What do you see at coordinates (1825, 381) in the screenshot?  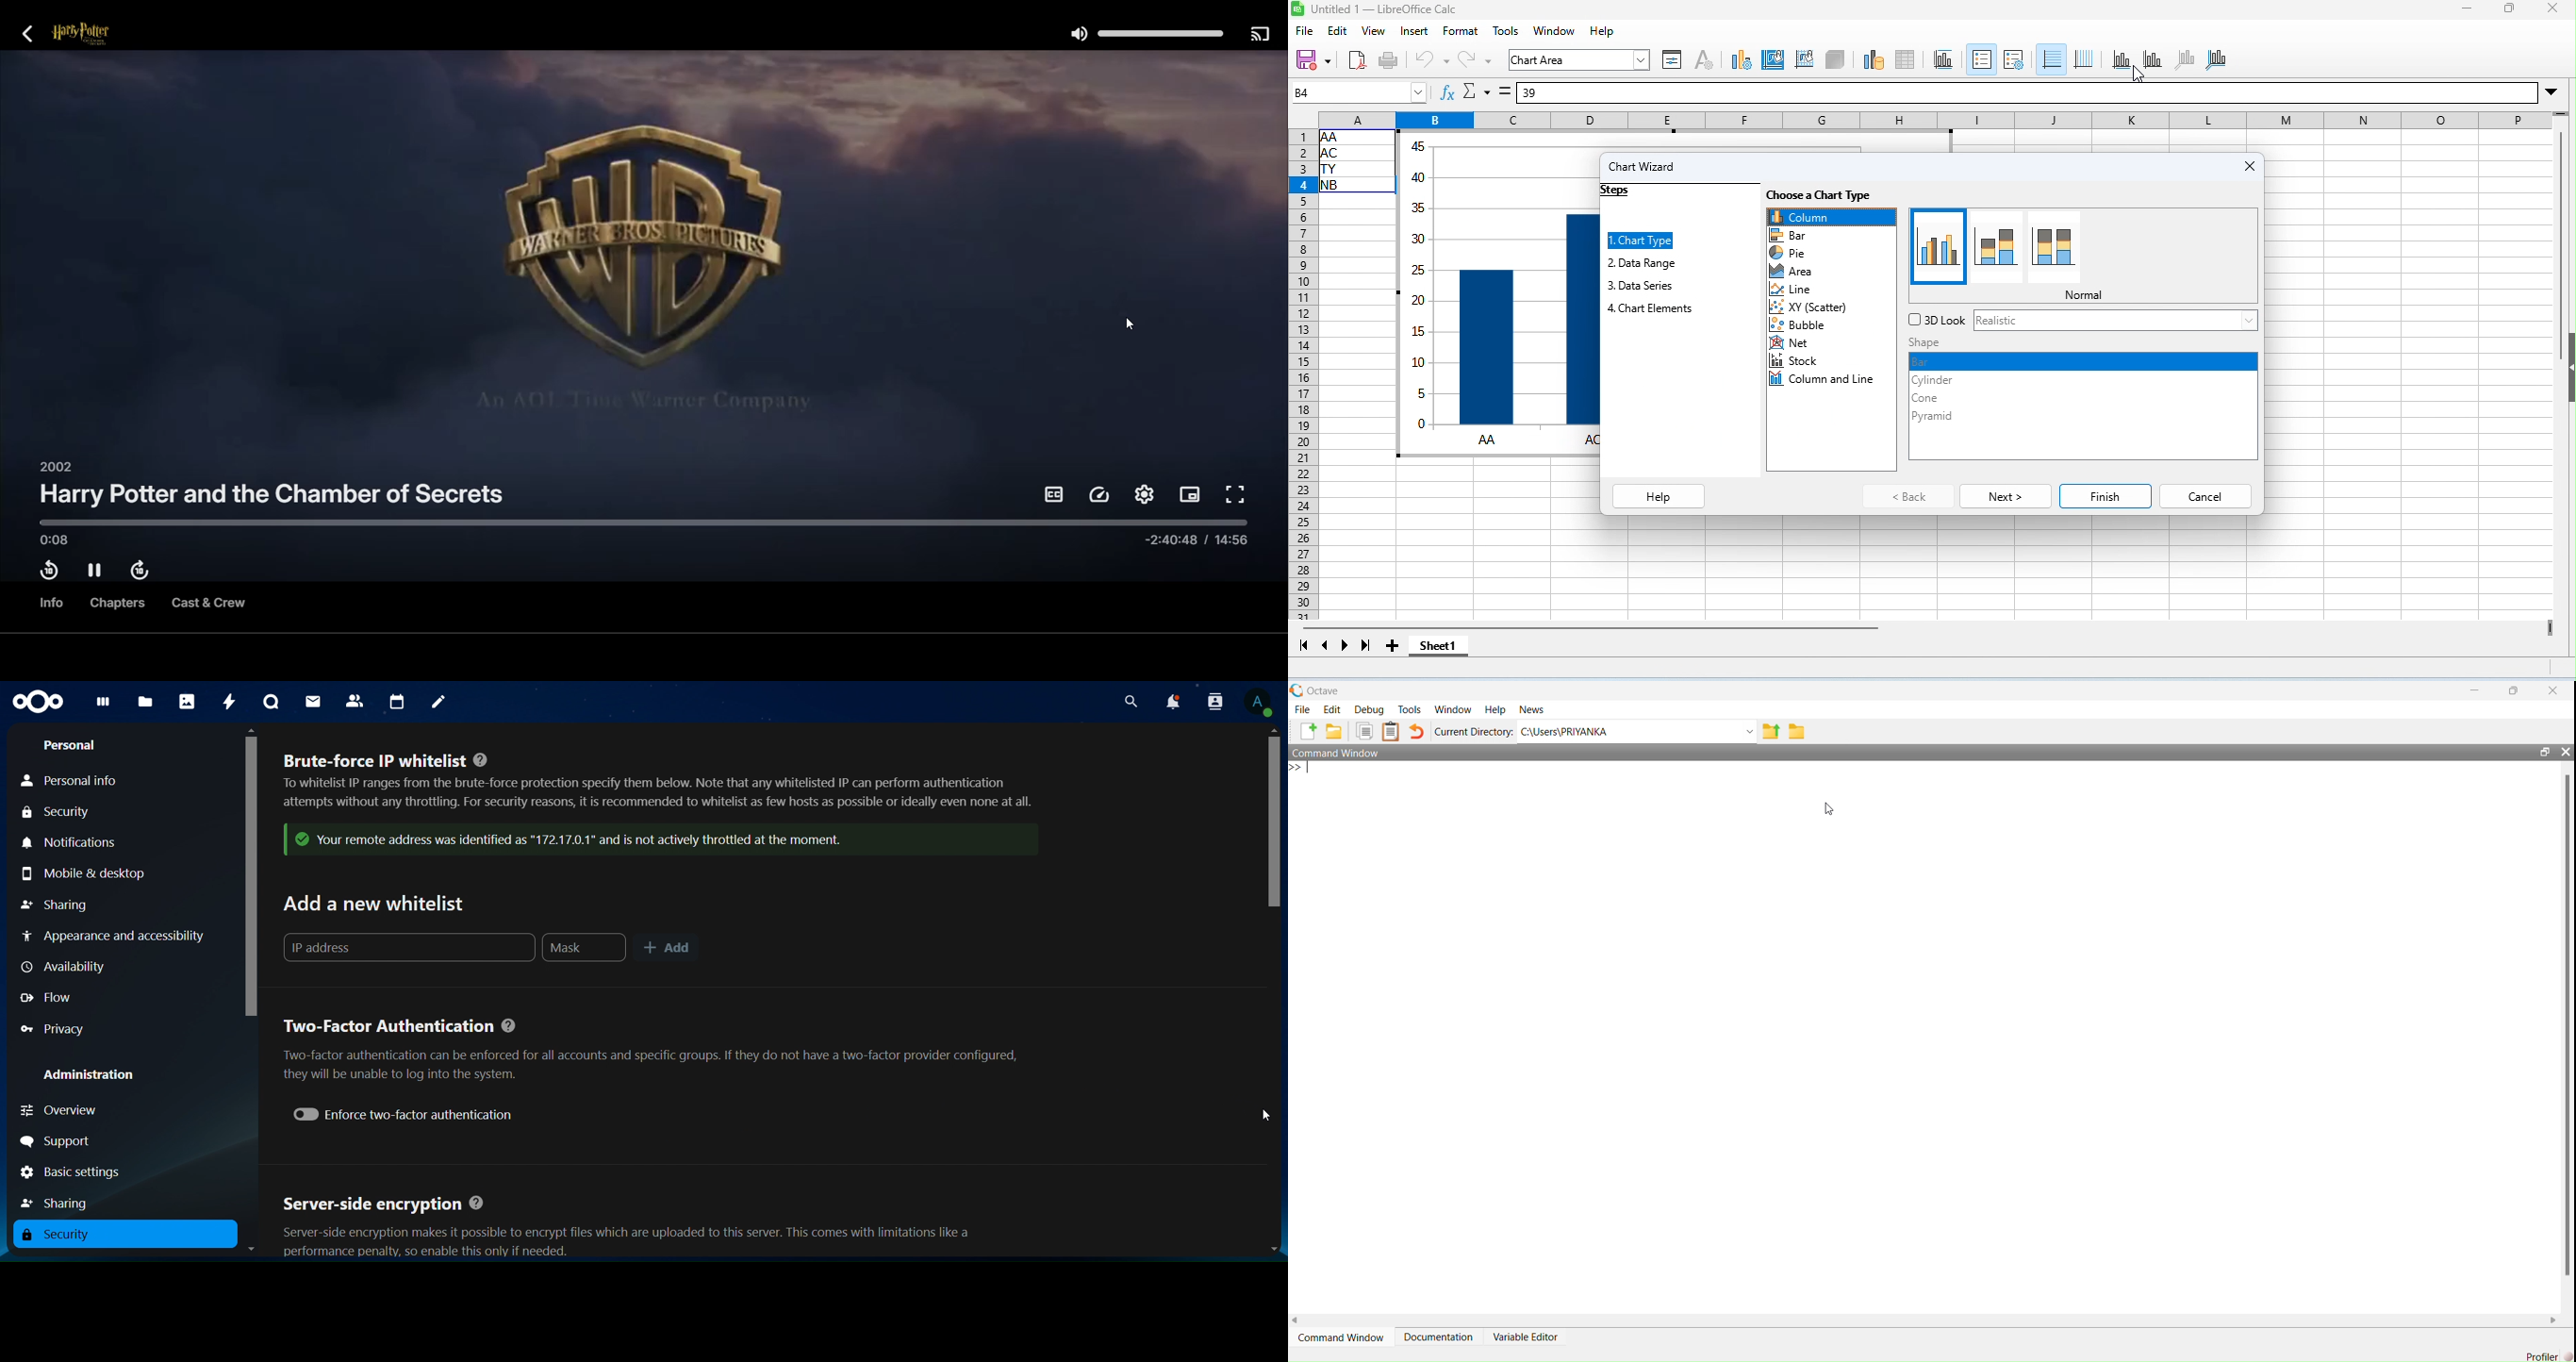 I see `column and line` at bounding box center [1825, 381].